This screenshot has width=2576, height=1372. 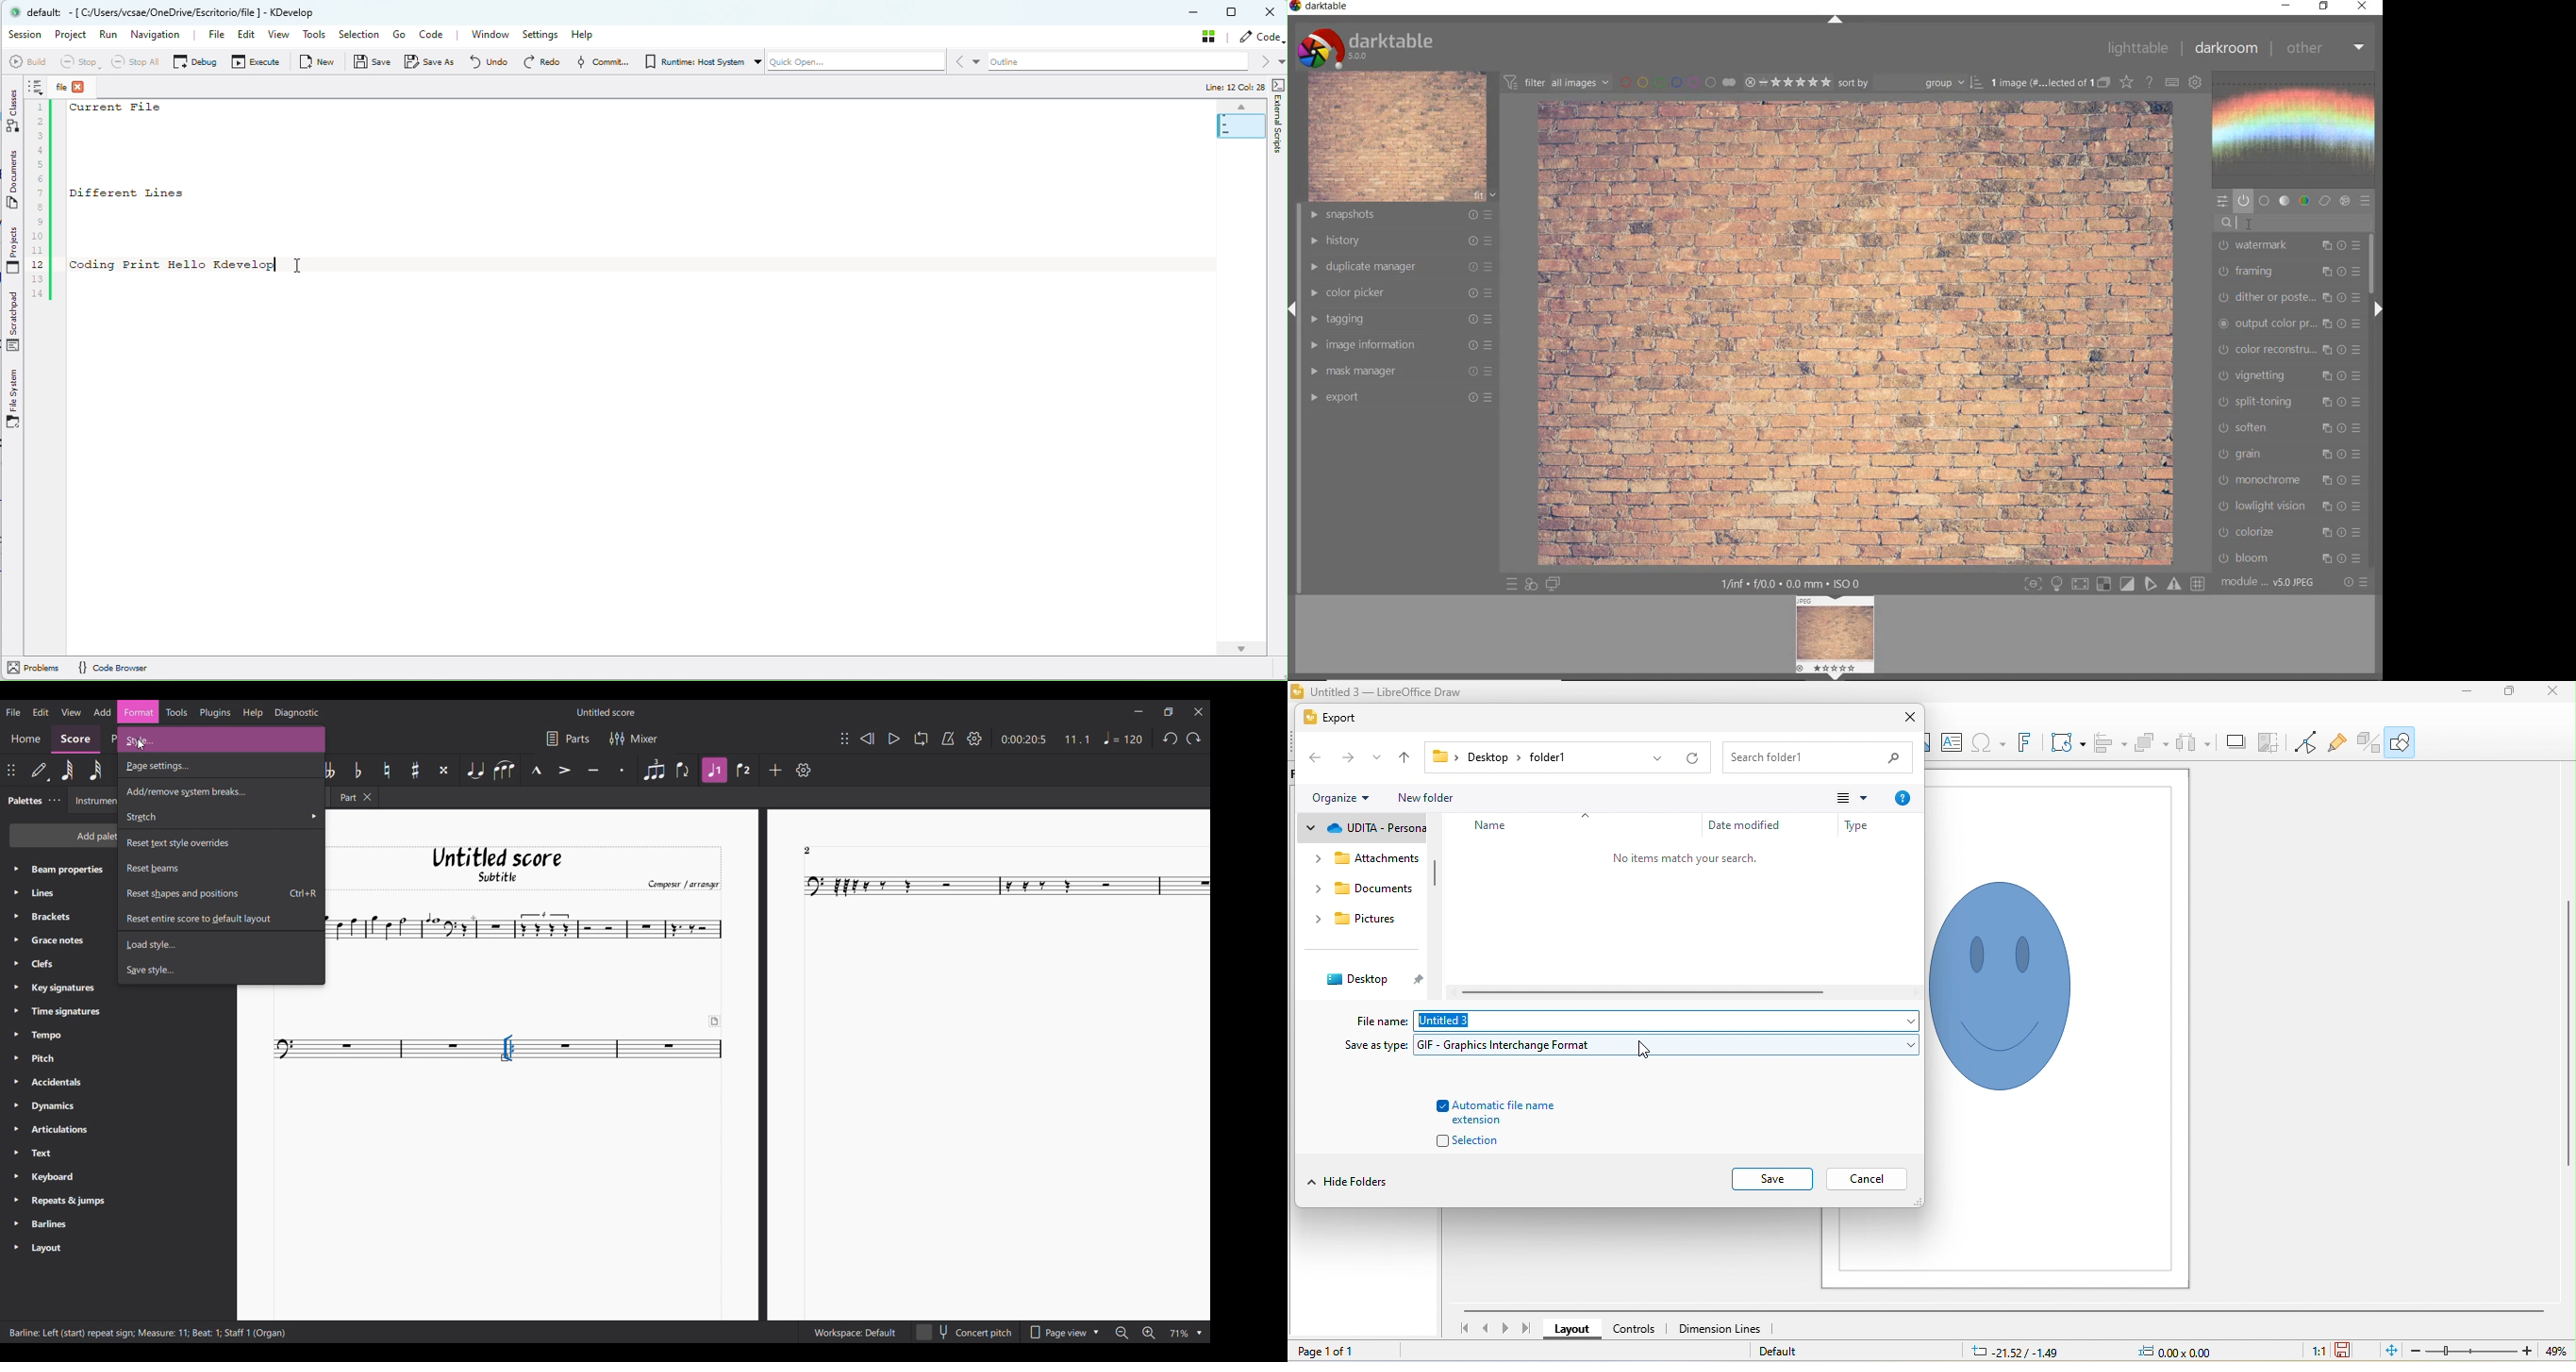 I want to click on vertical scroll, so click(x=2562, y=1039).